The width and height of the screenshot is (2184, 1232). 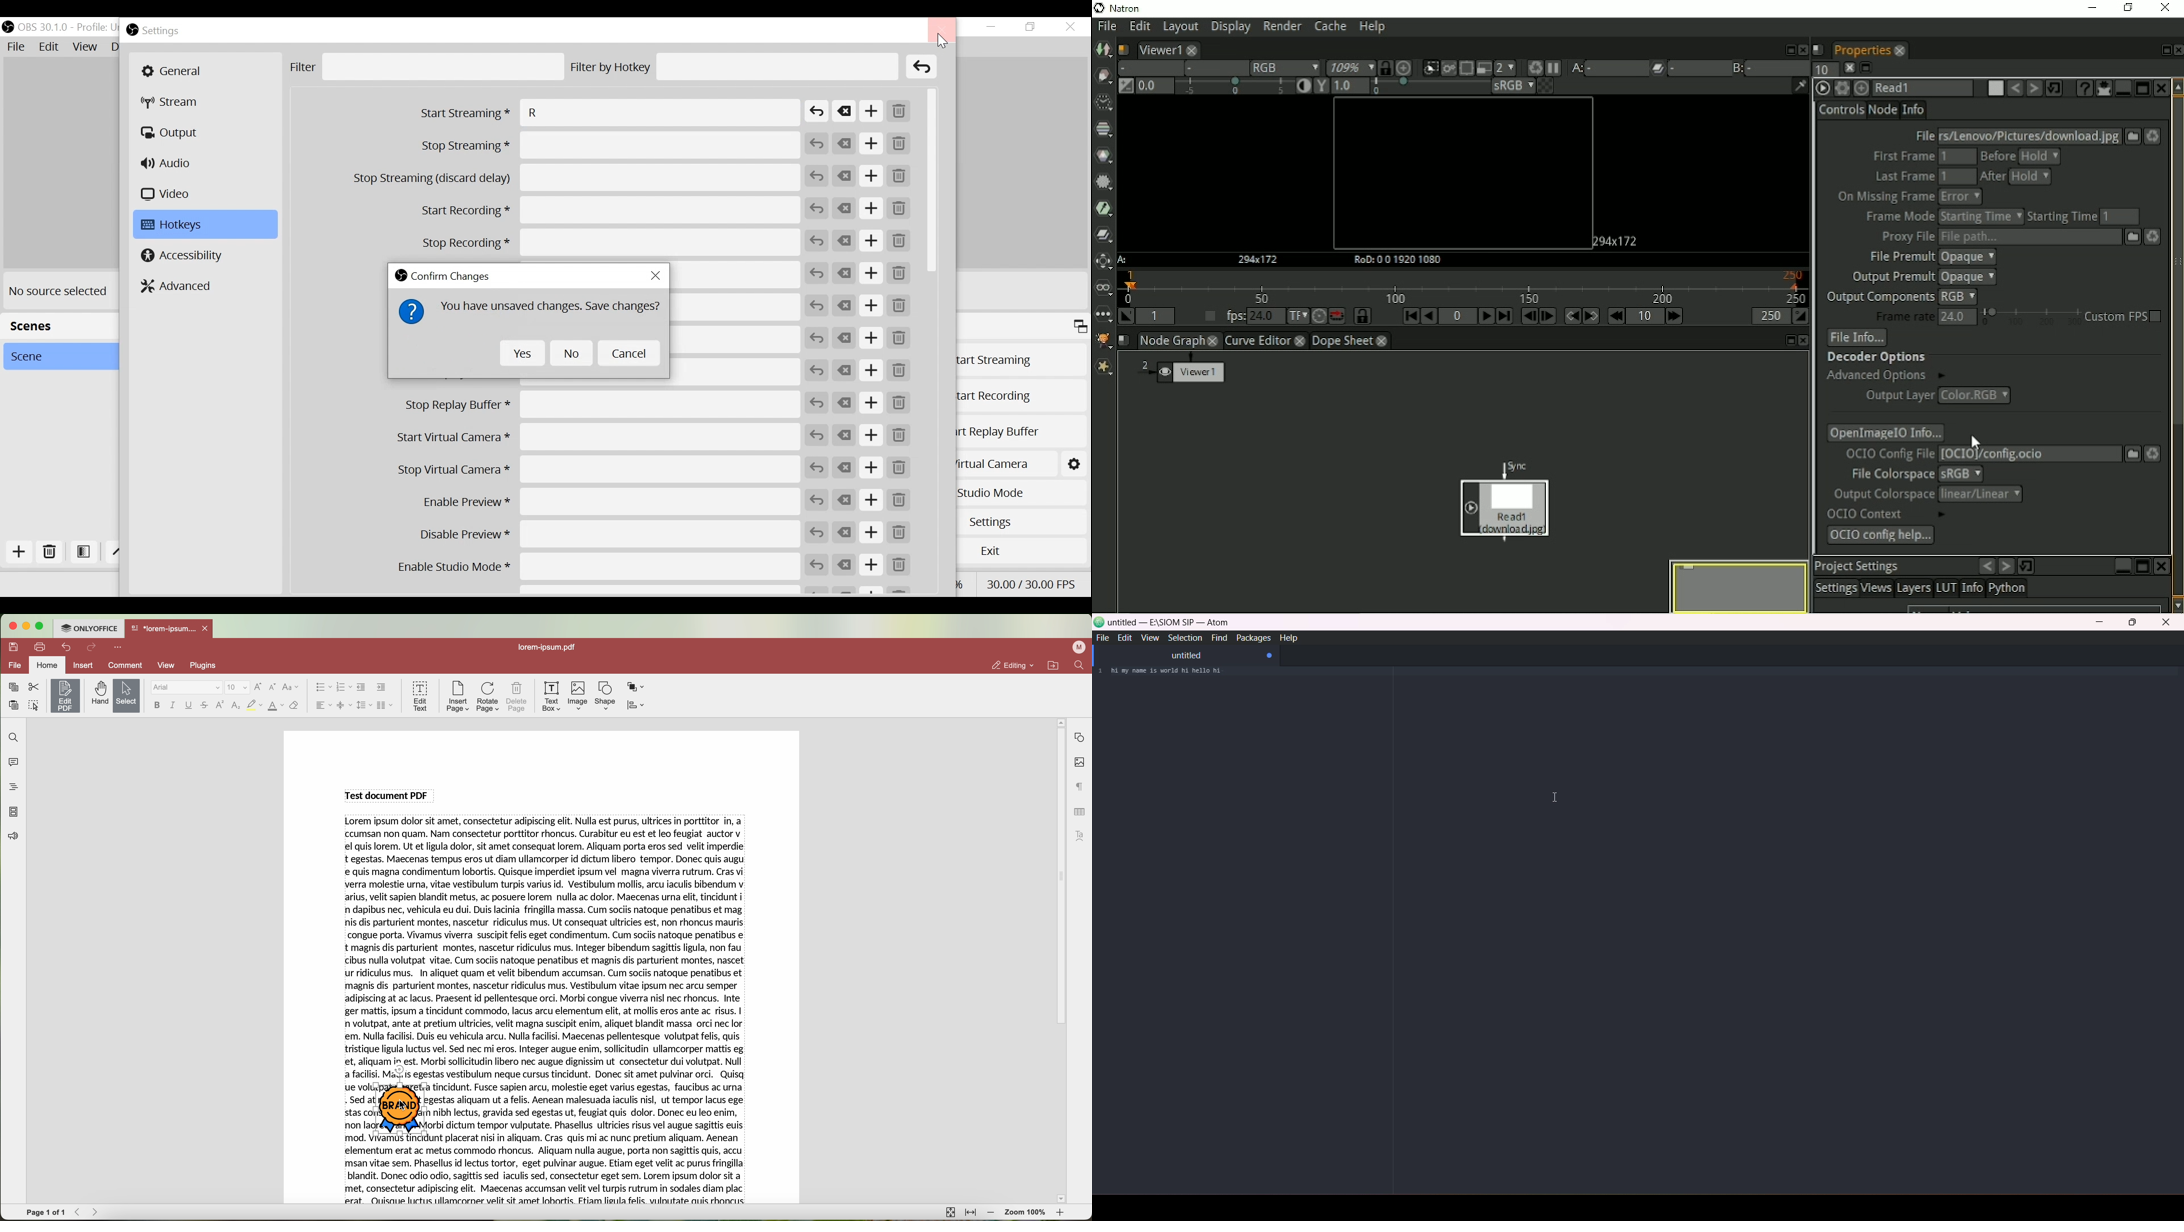 I want to click on table settings, so click(x=1079, y=812).